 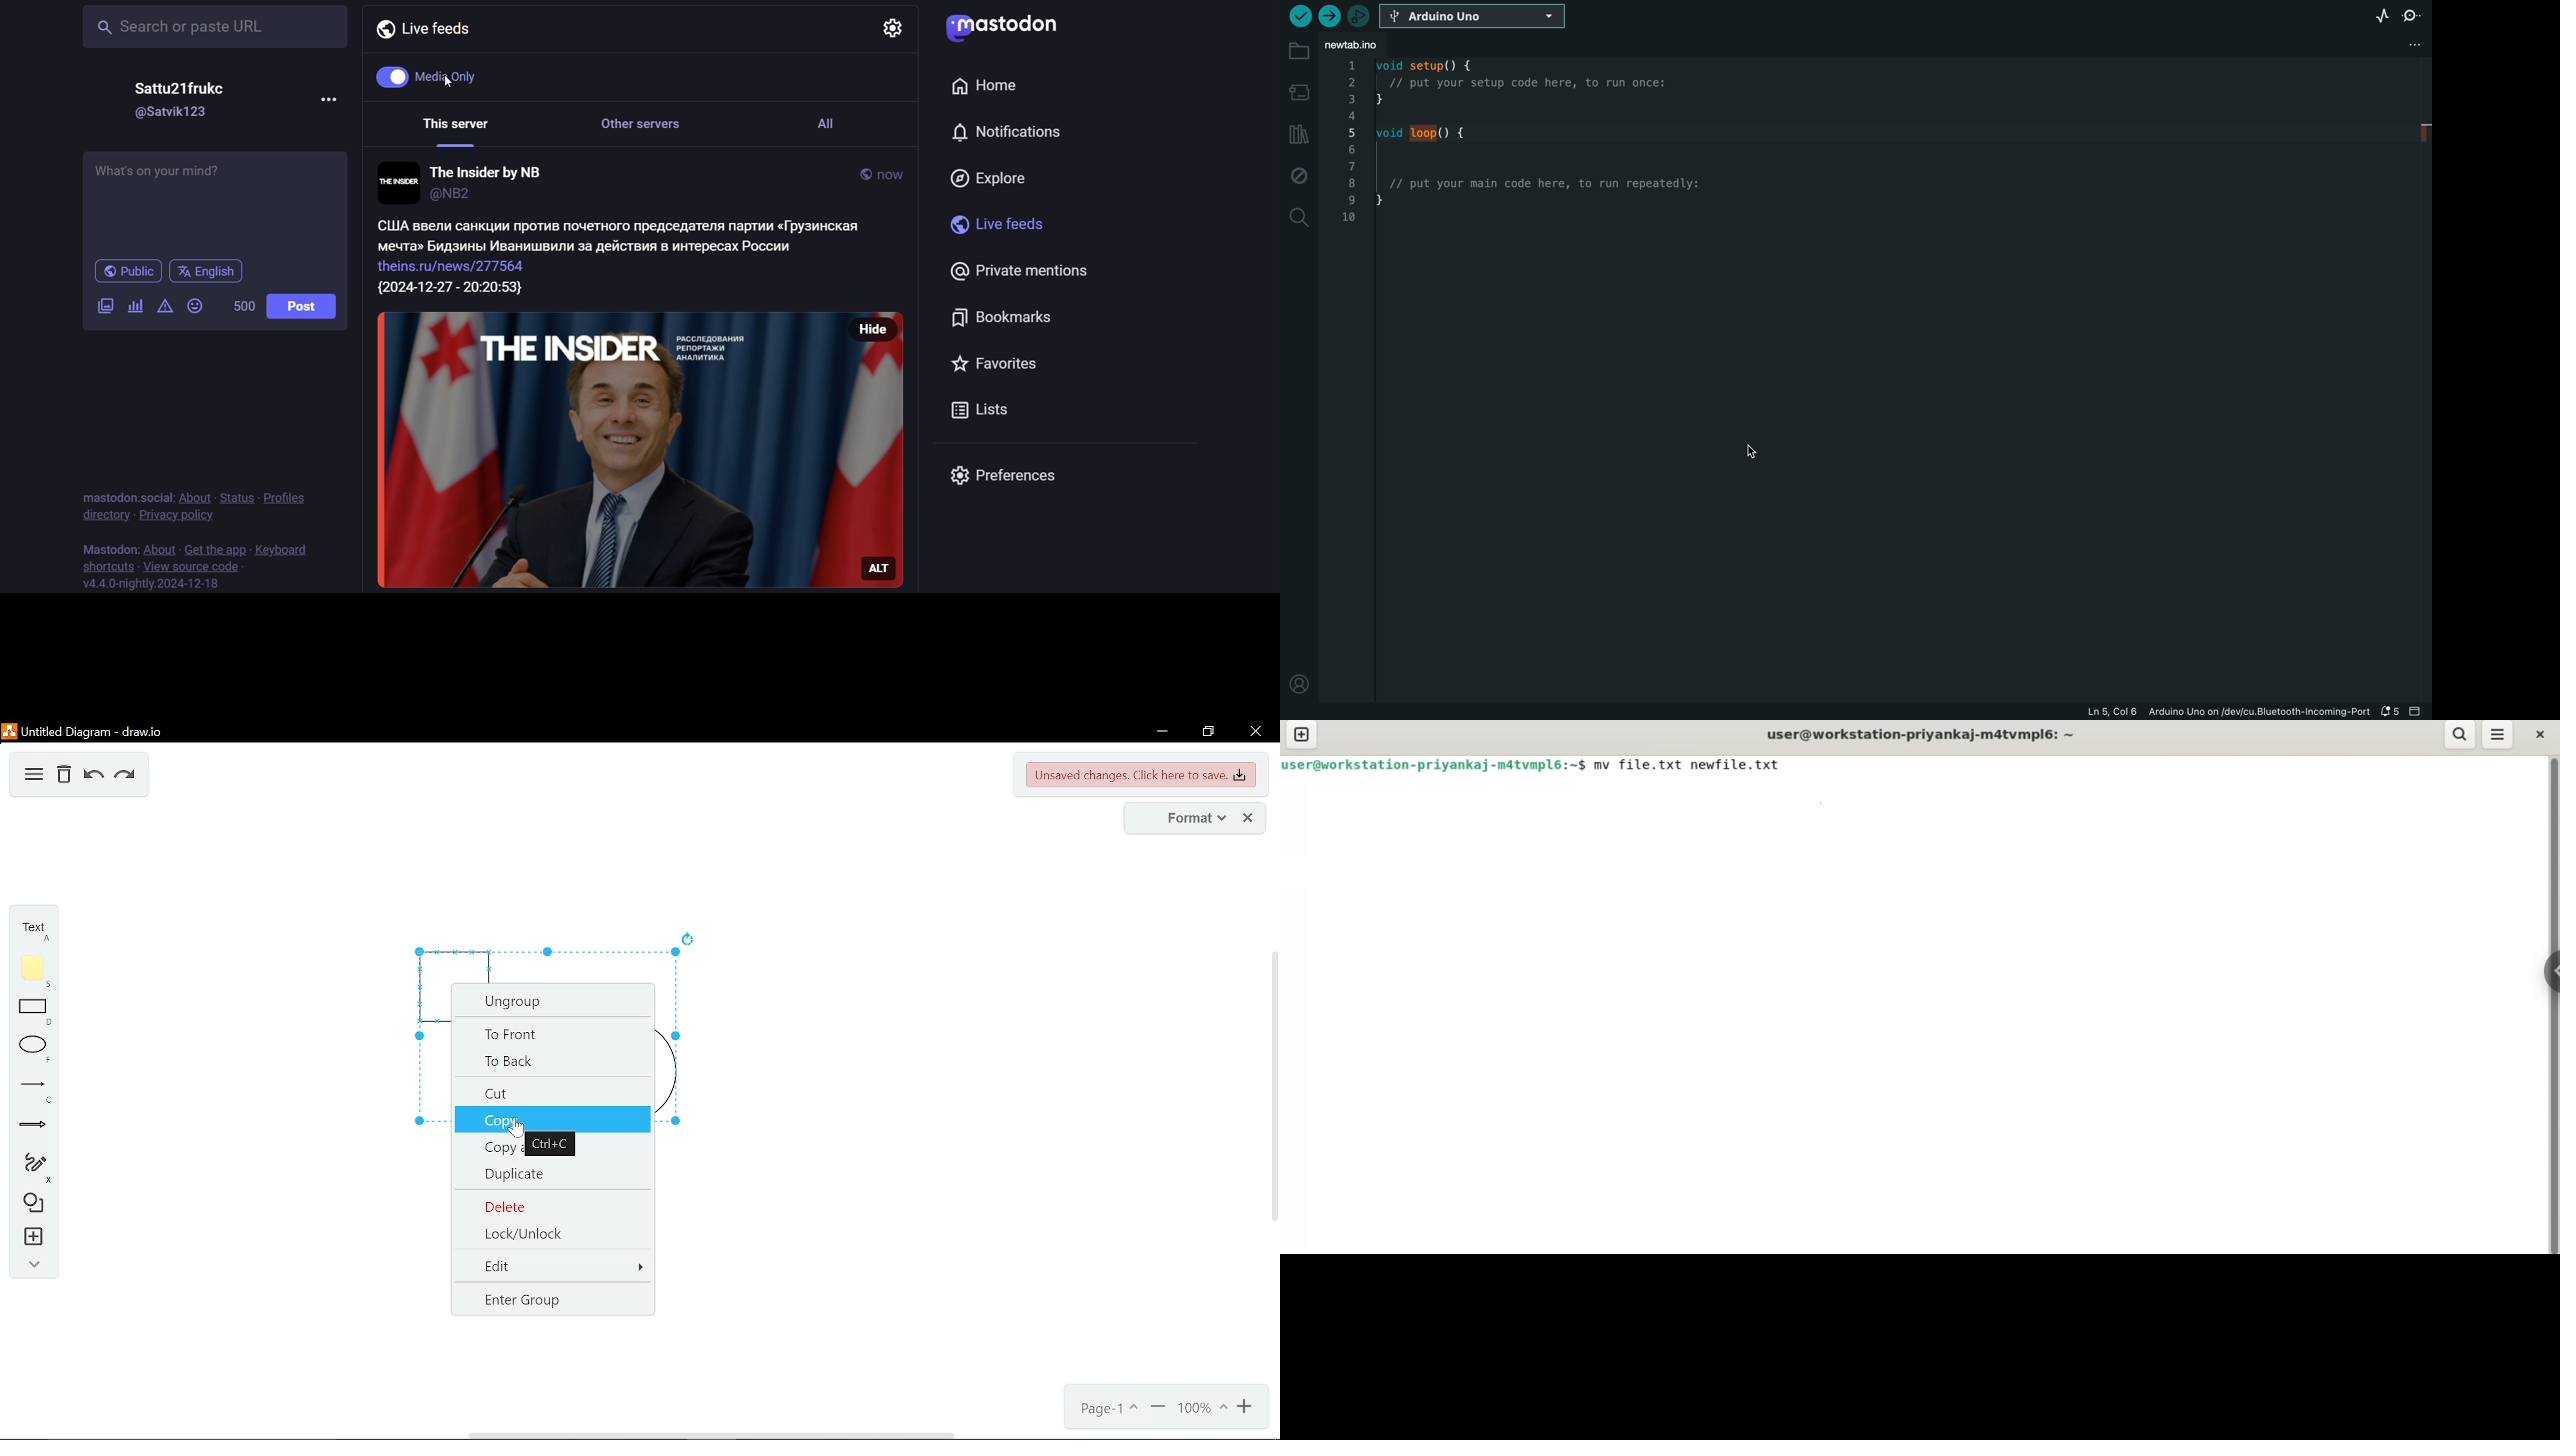 What do you see at coordinates (560, 1035) in the screenshot?
I see `to front` at bounding box center [560, 1035].